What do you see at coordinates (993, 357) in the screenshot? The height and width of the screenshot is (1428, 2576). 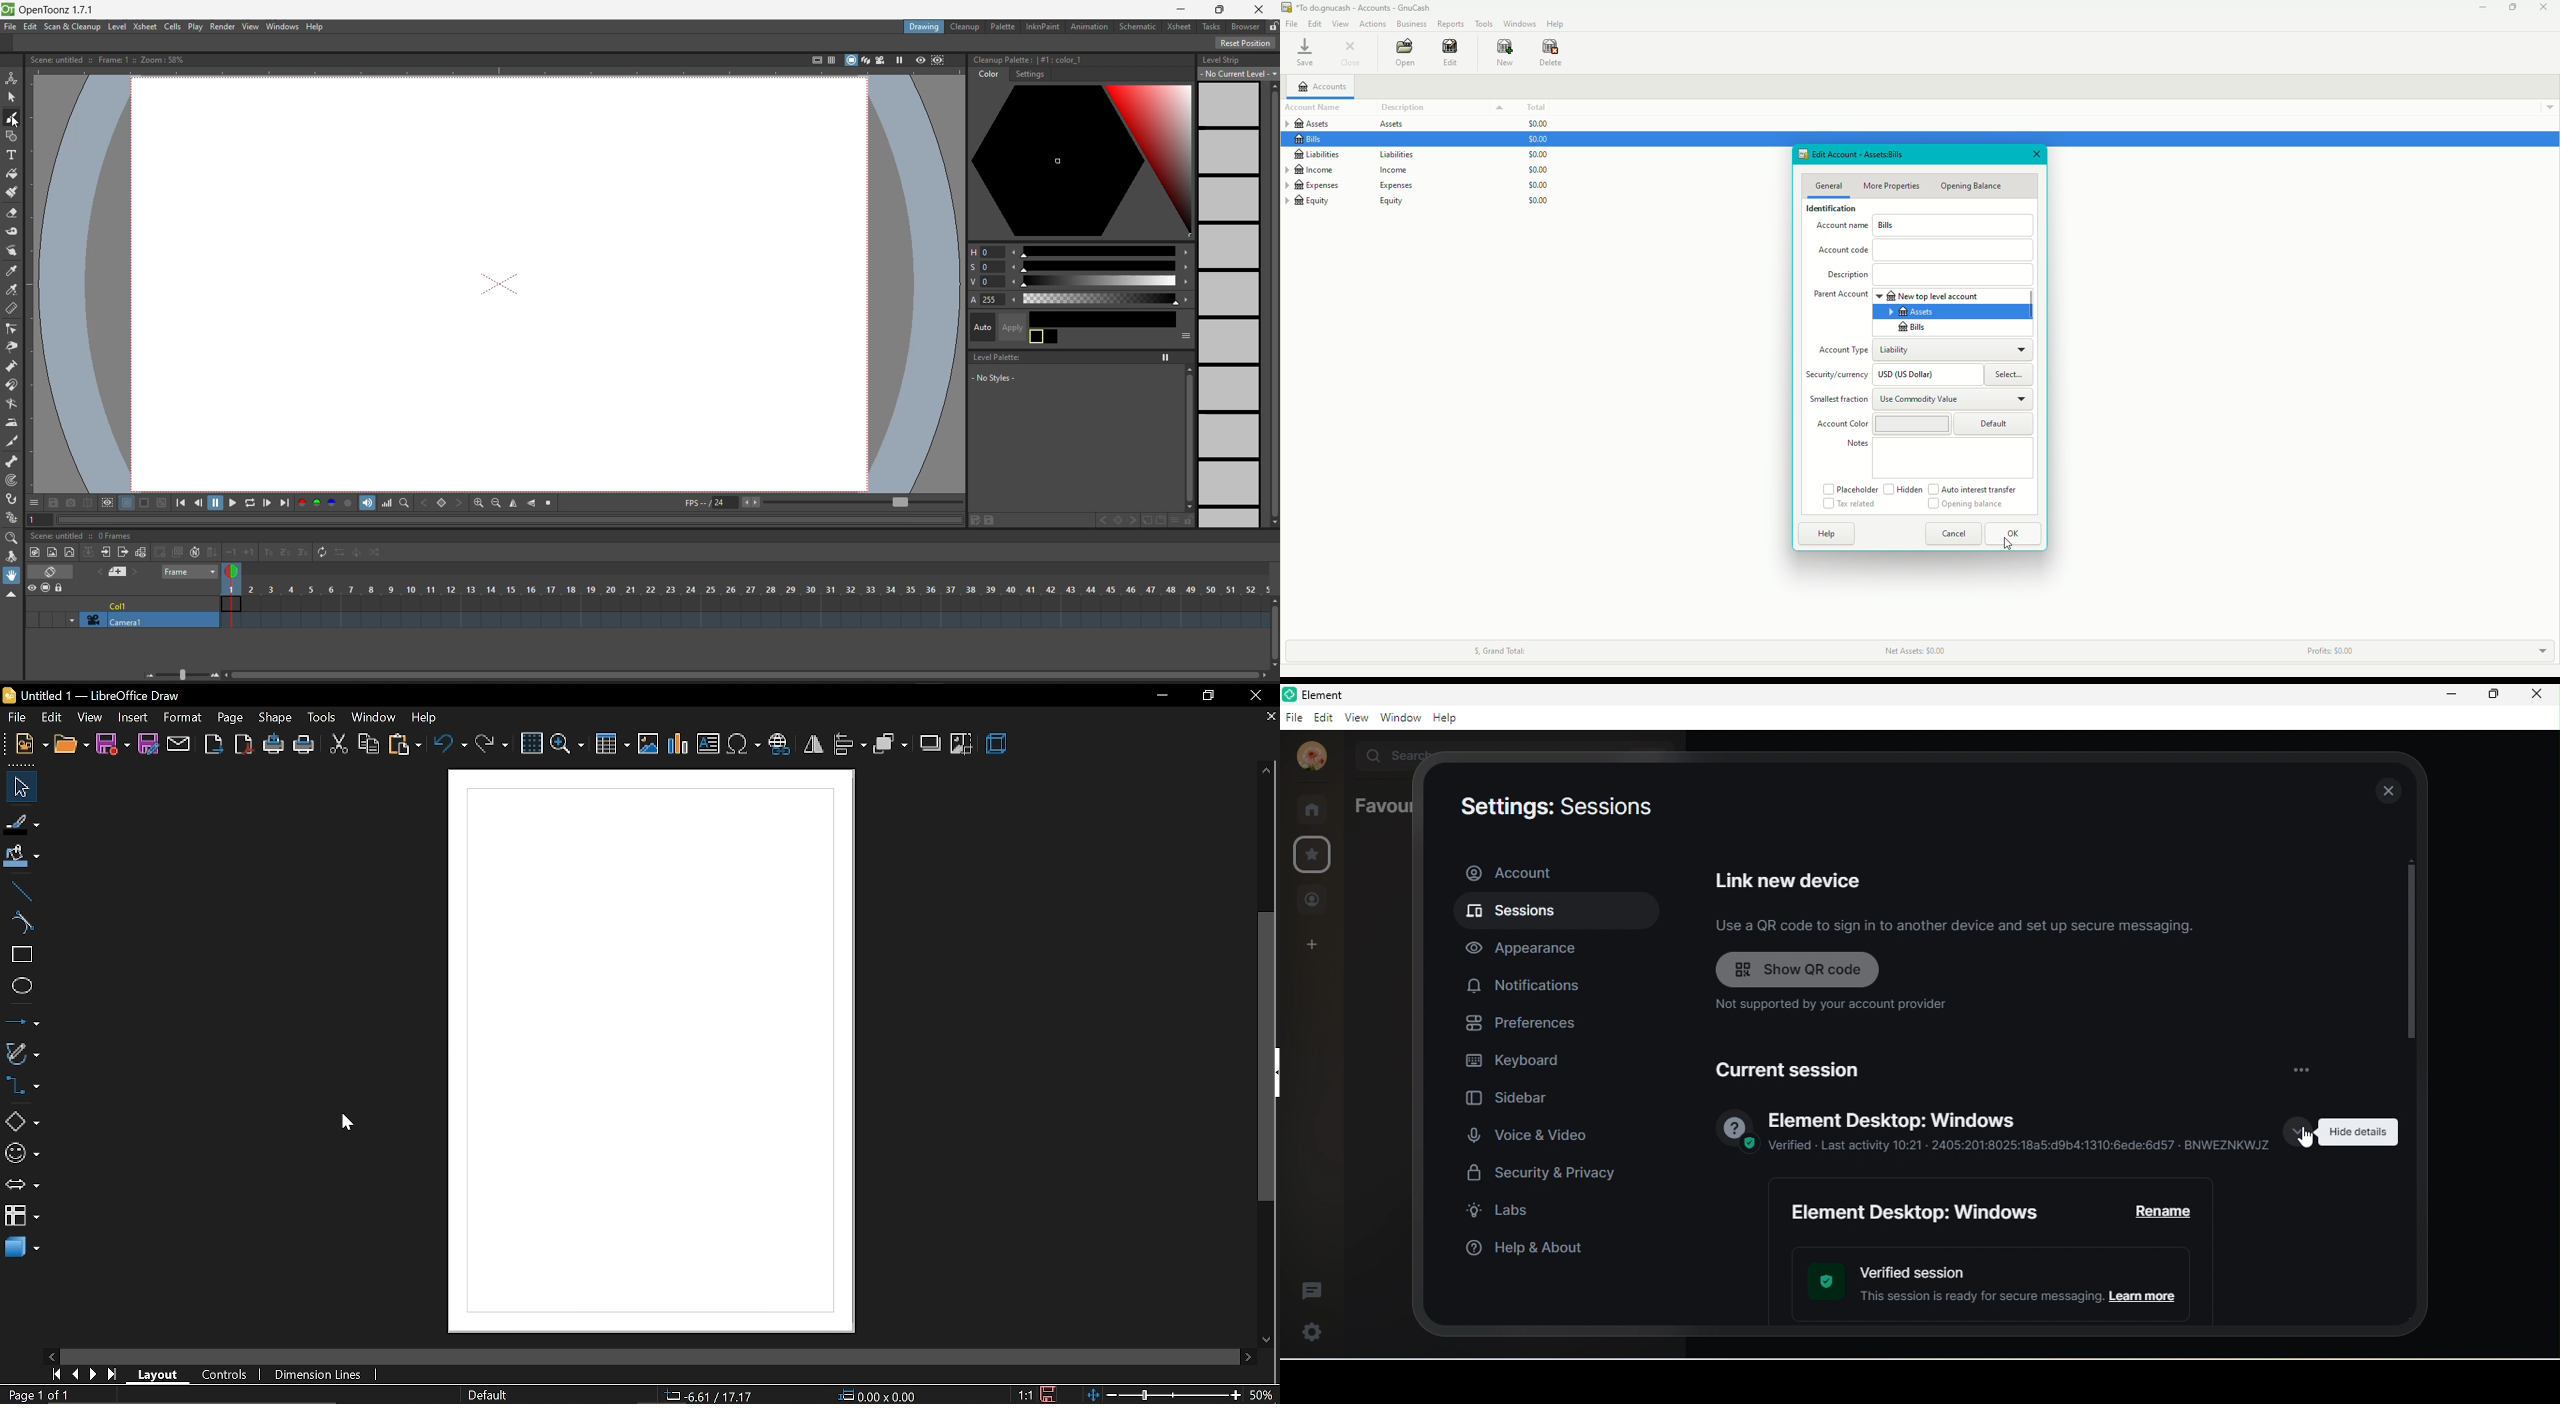 I see `level palette` at bounding box center [993, 357].